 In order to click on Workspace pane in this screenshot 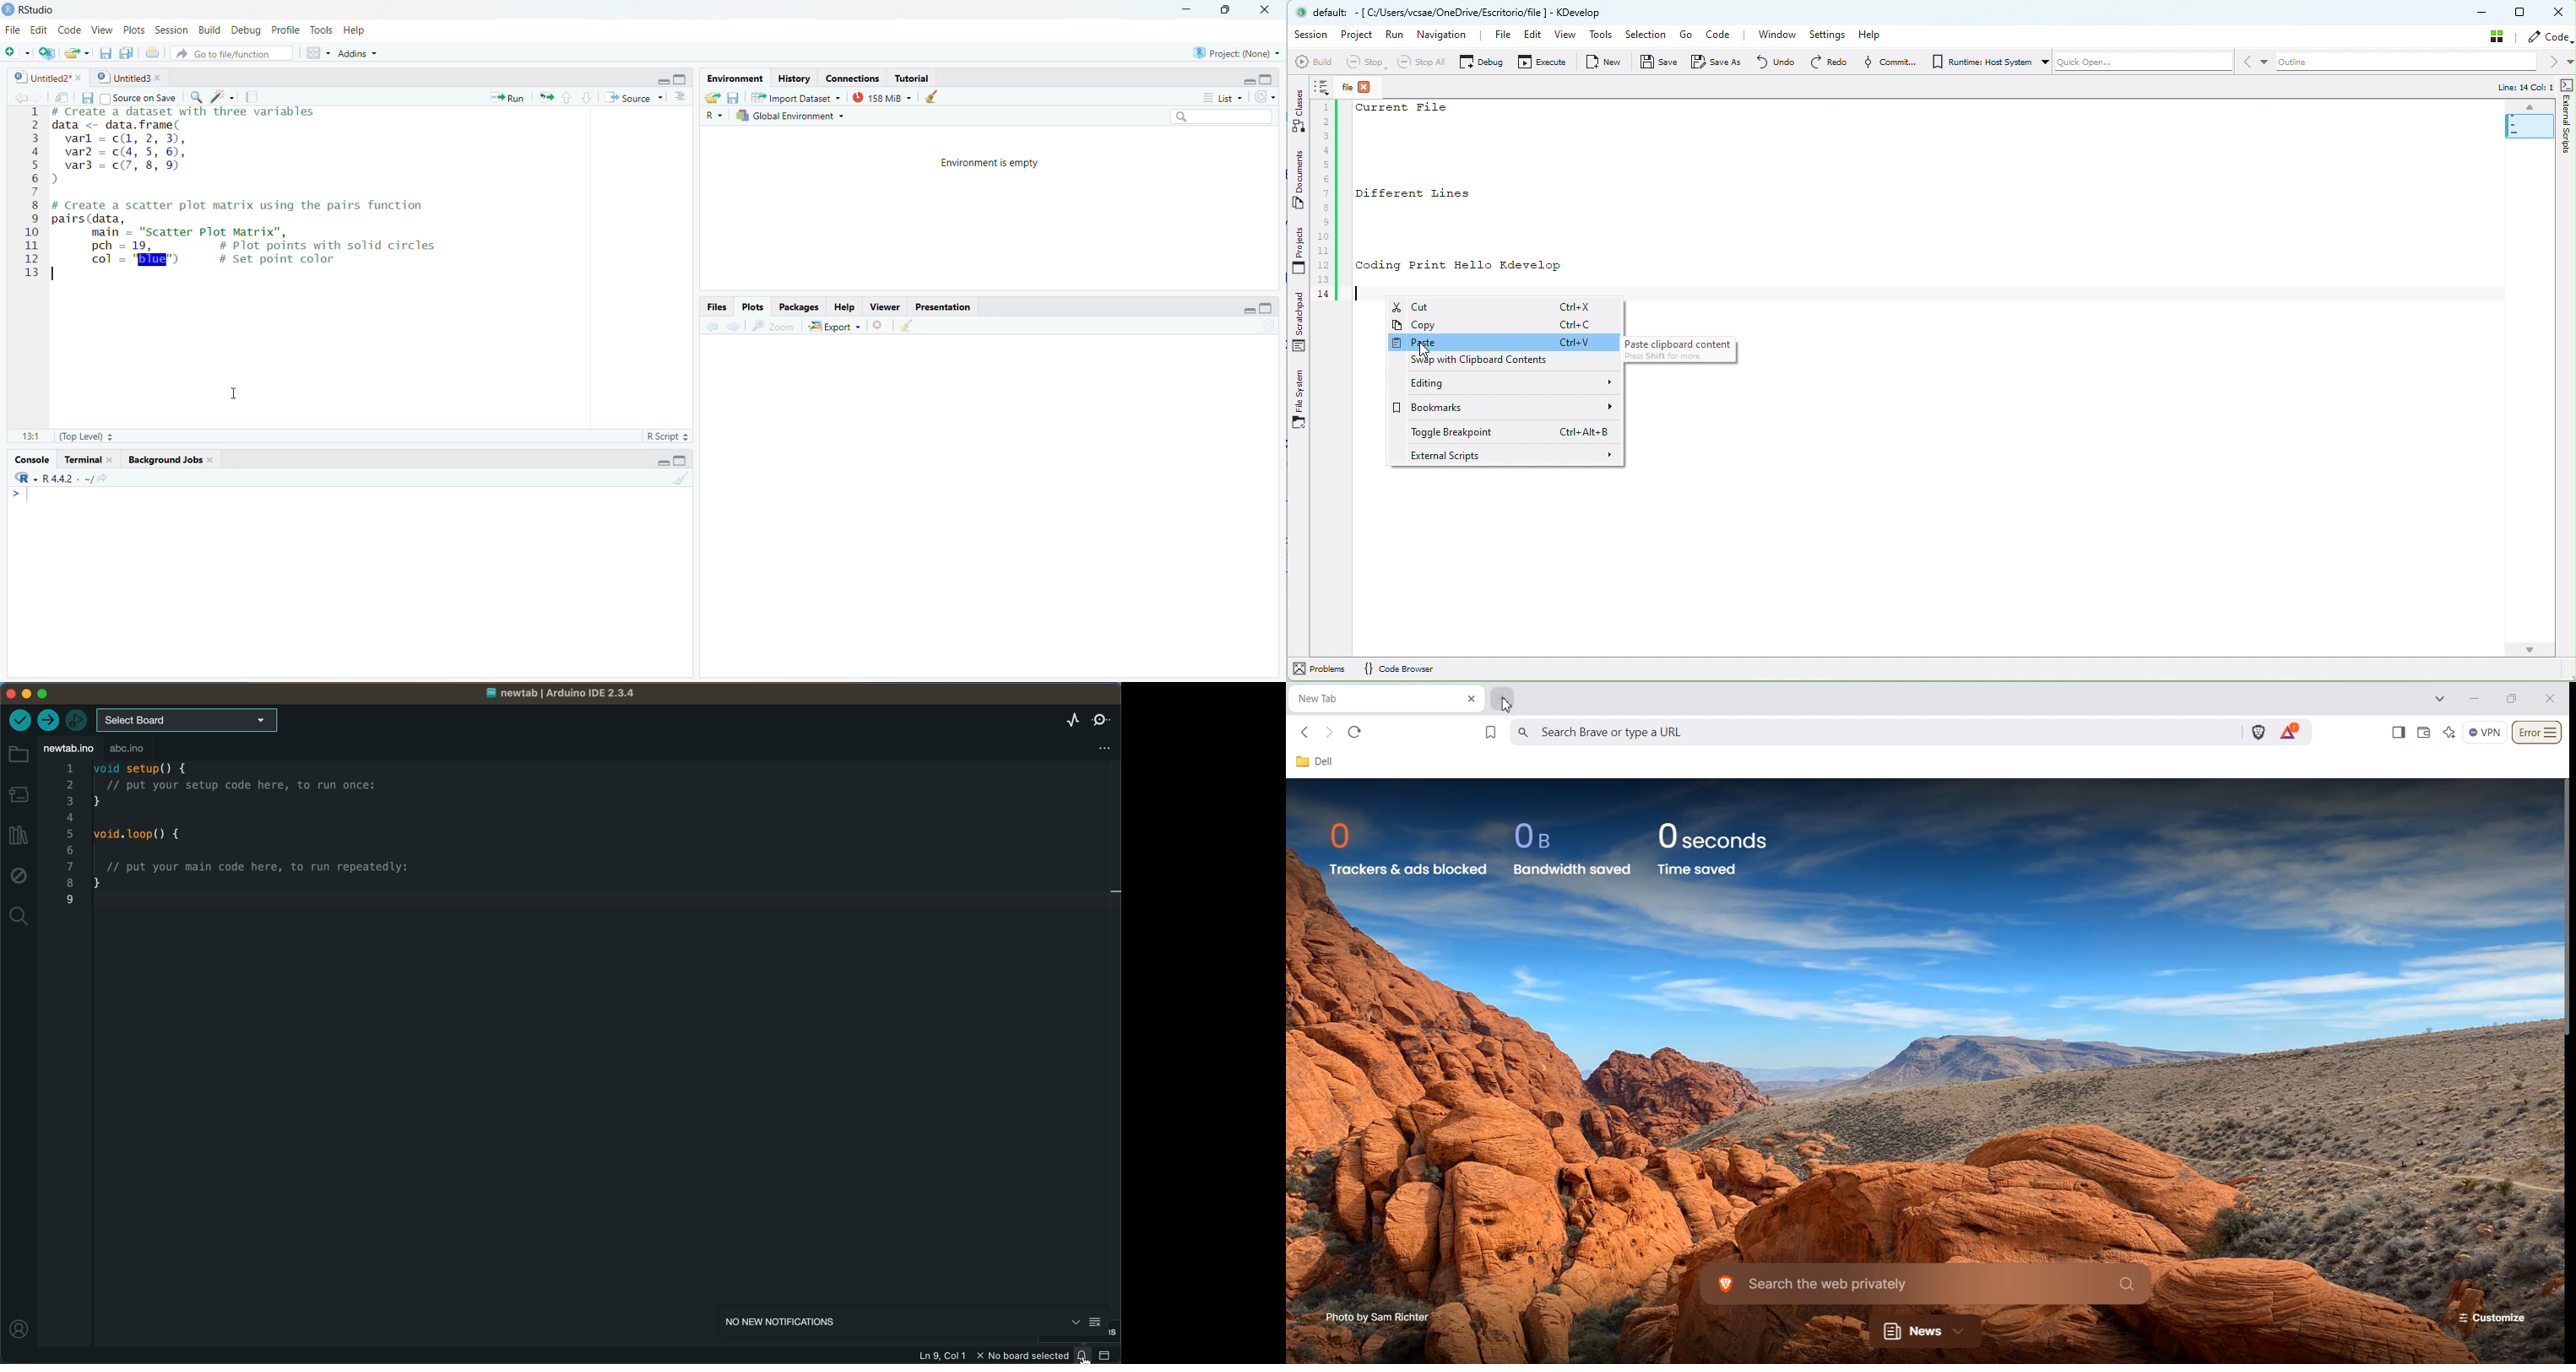, I will do `click(315, 54)`.